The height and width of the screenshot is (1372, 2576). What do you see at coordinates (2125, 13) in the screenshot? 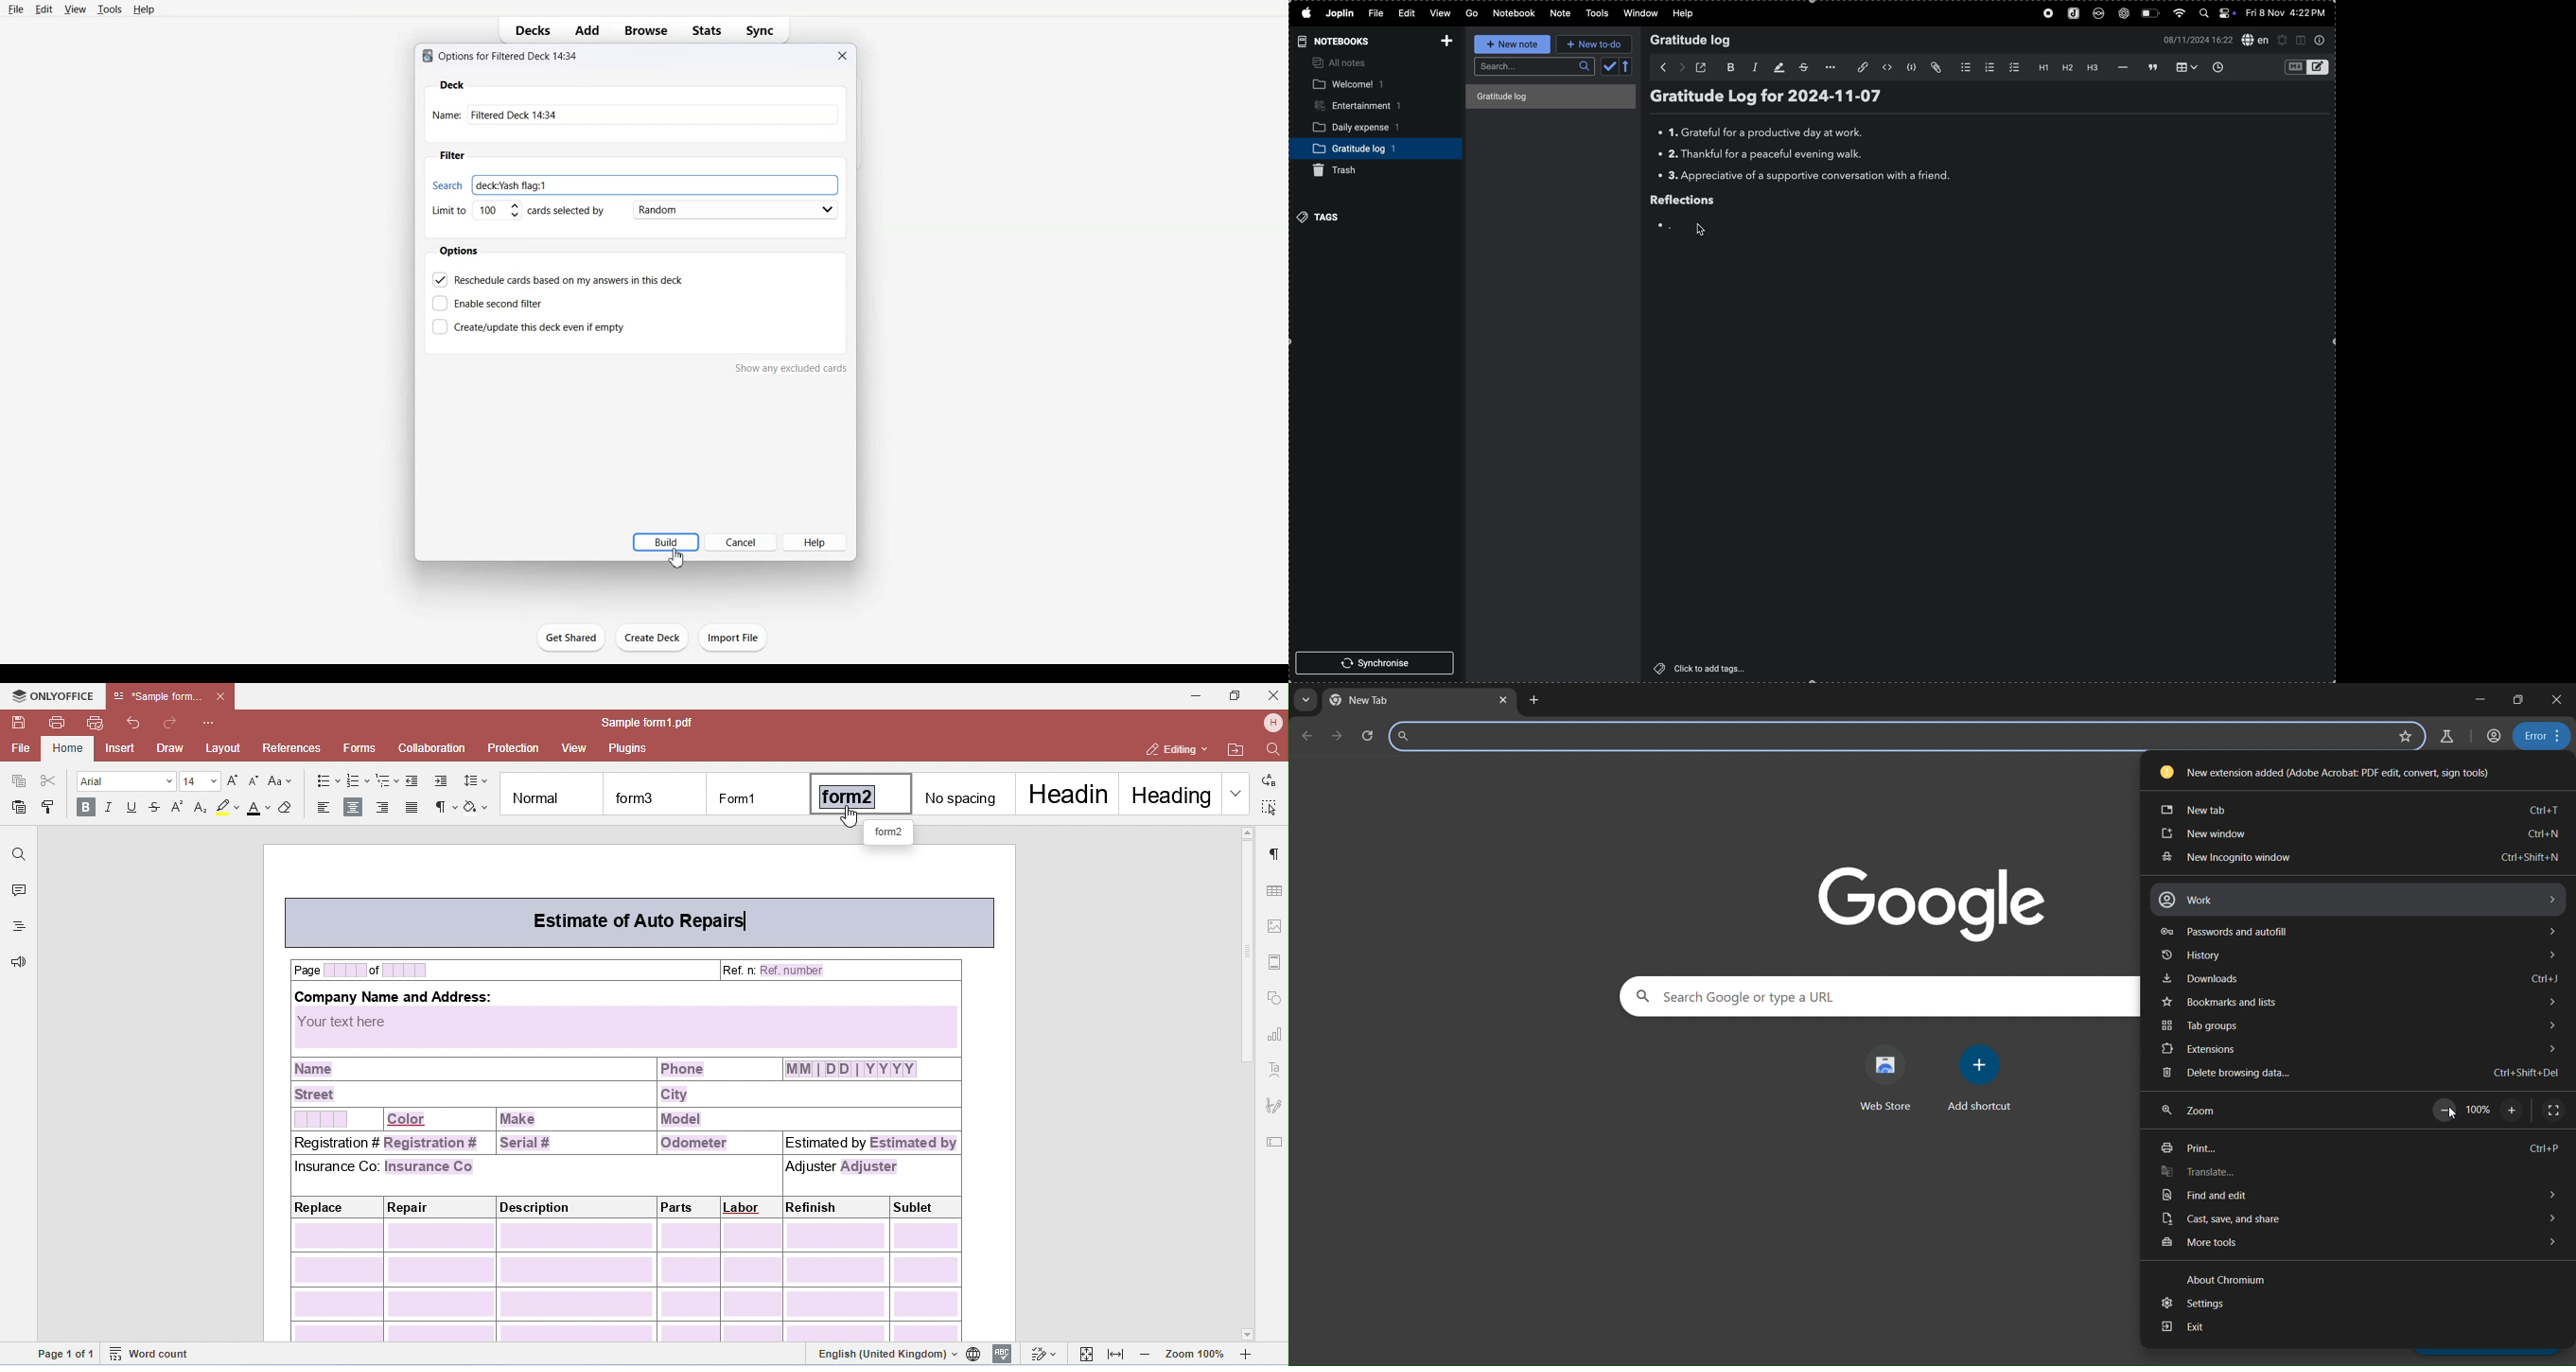
I see `chatgpt` at bounding box center [2125, 13].